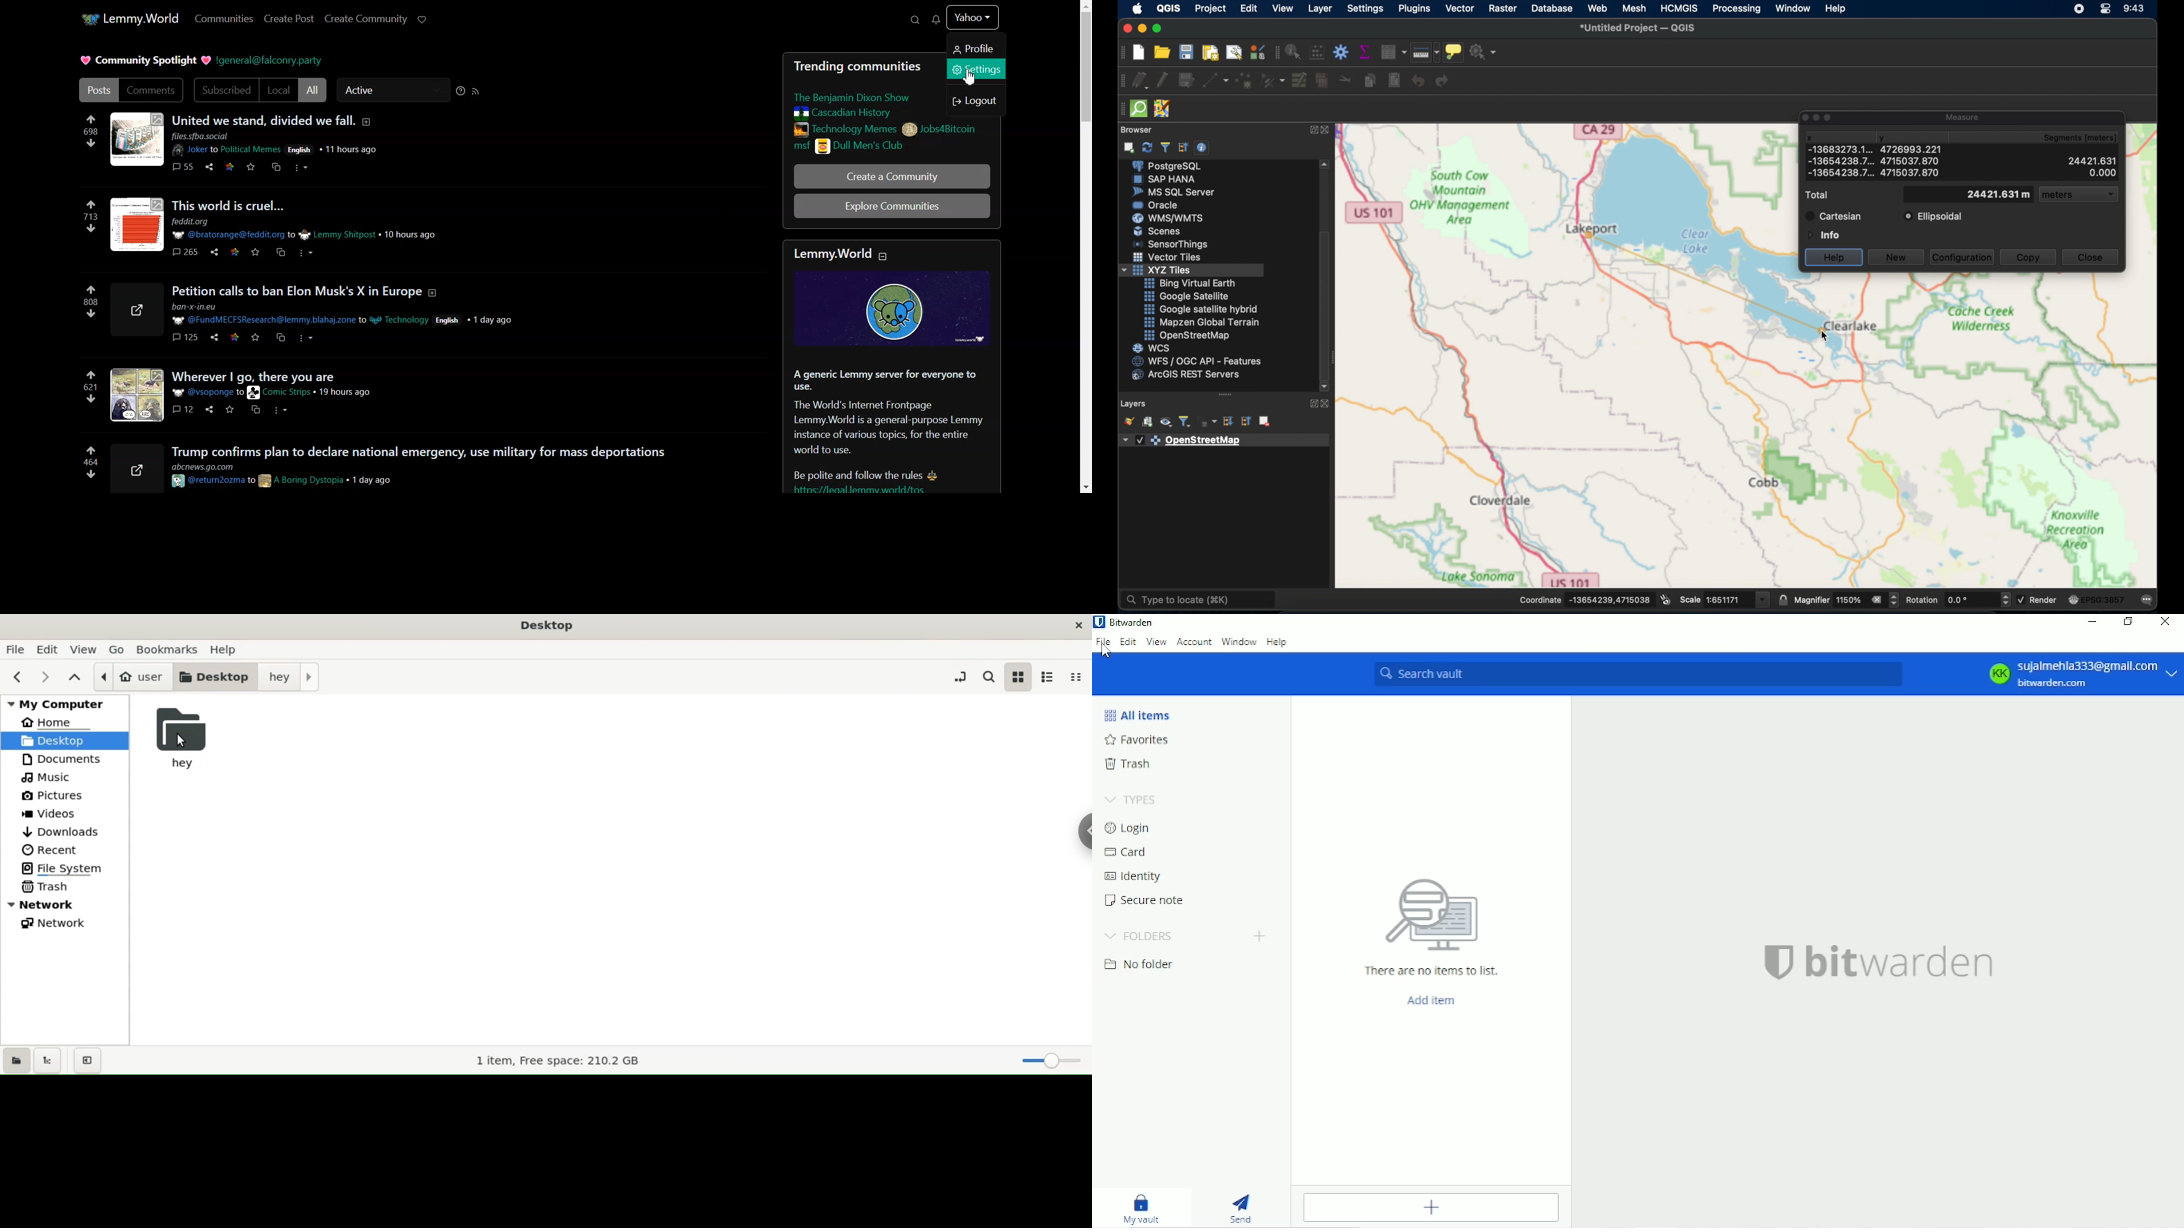  I want to click on documents, so click(61, 761).